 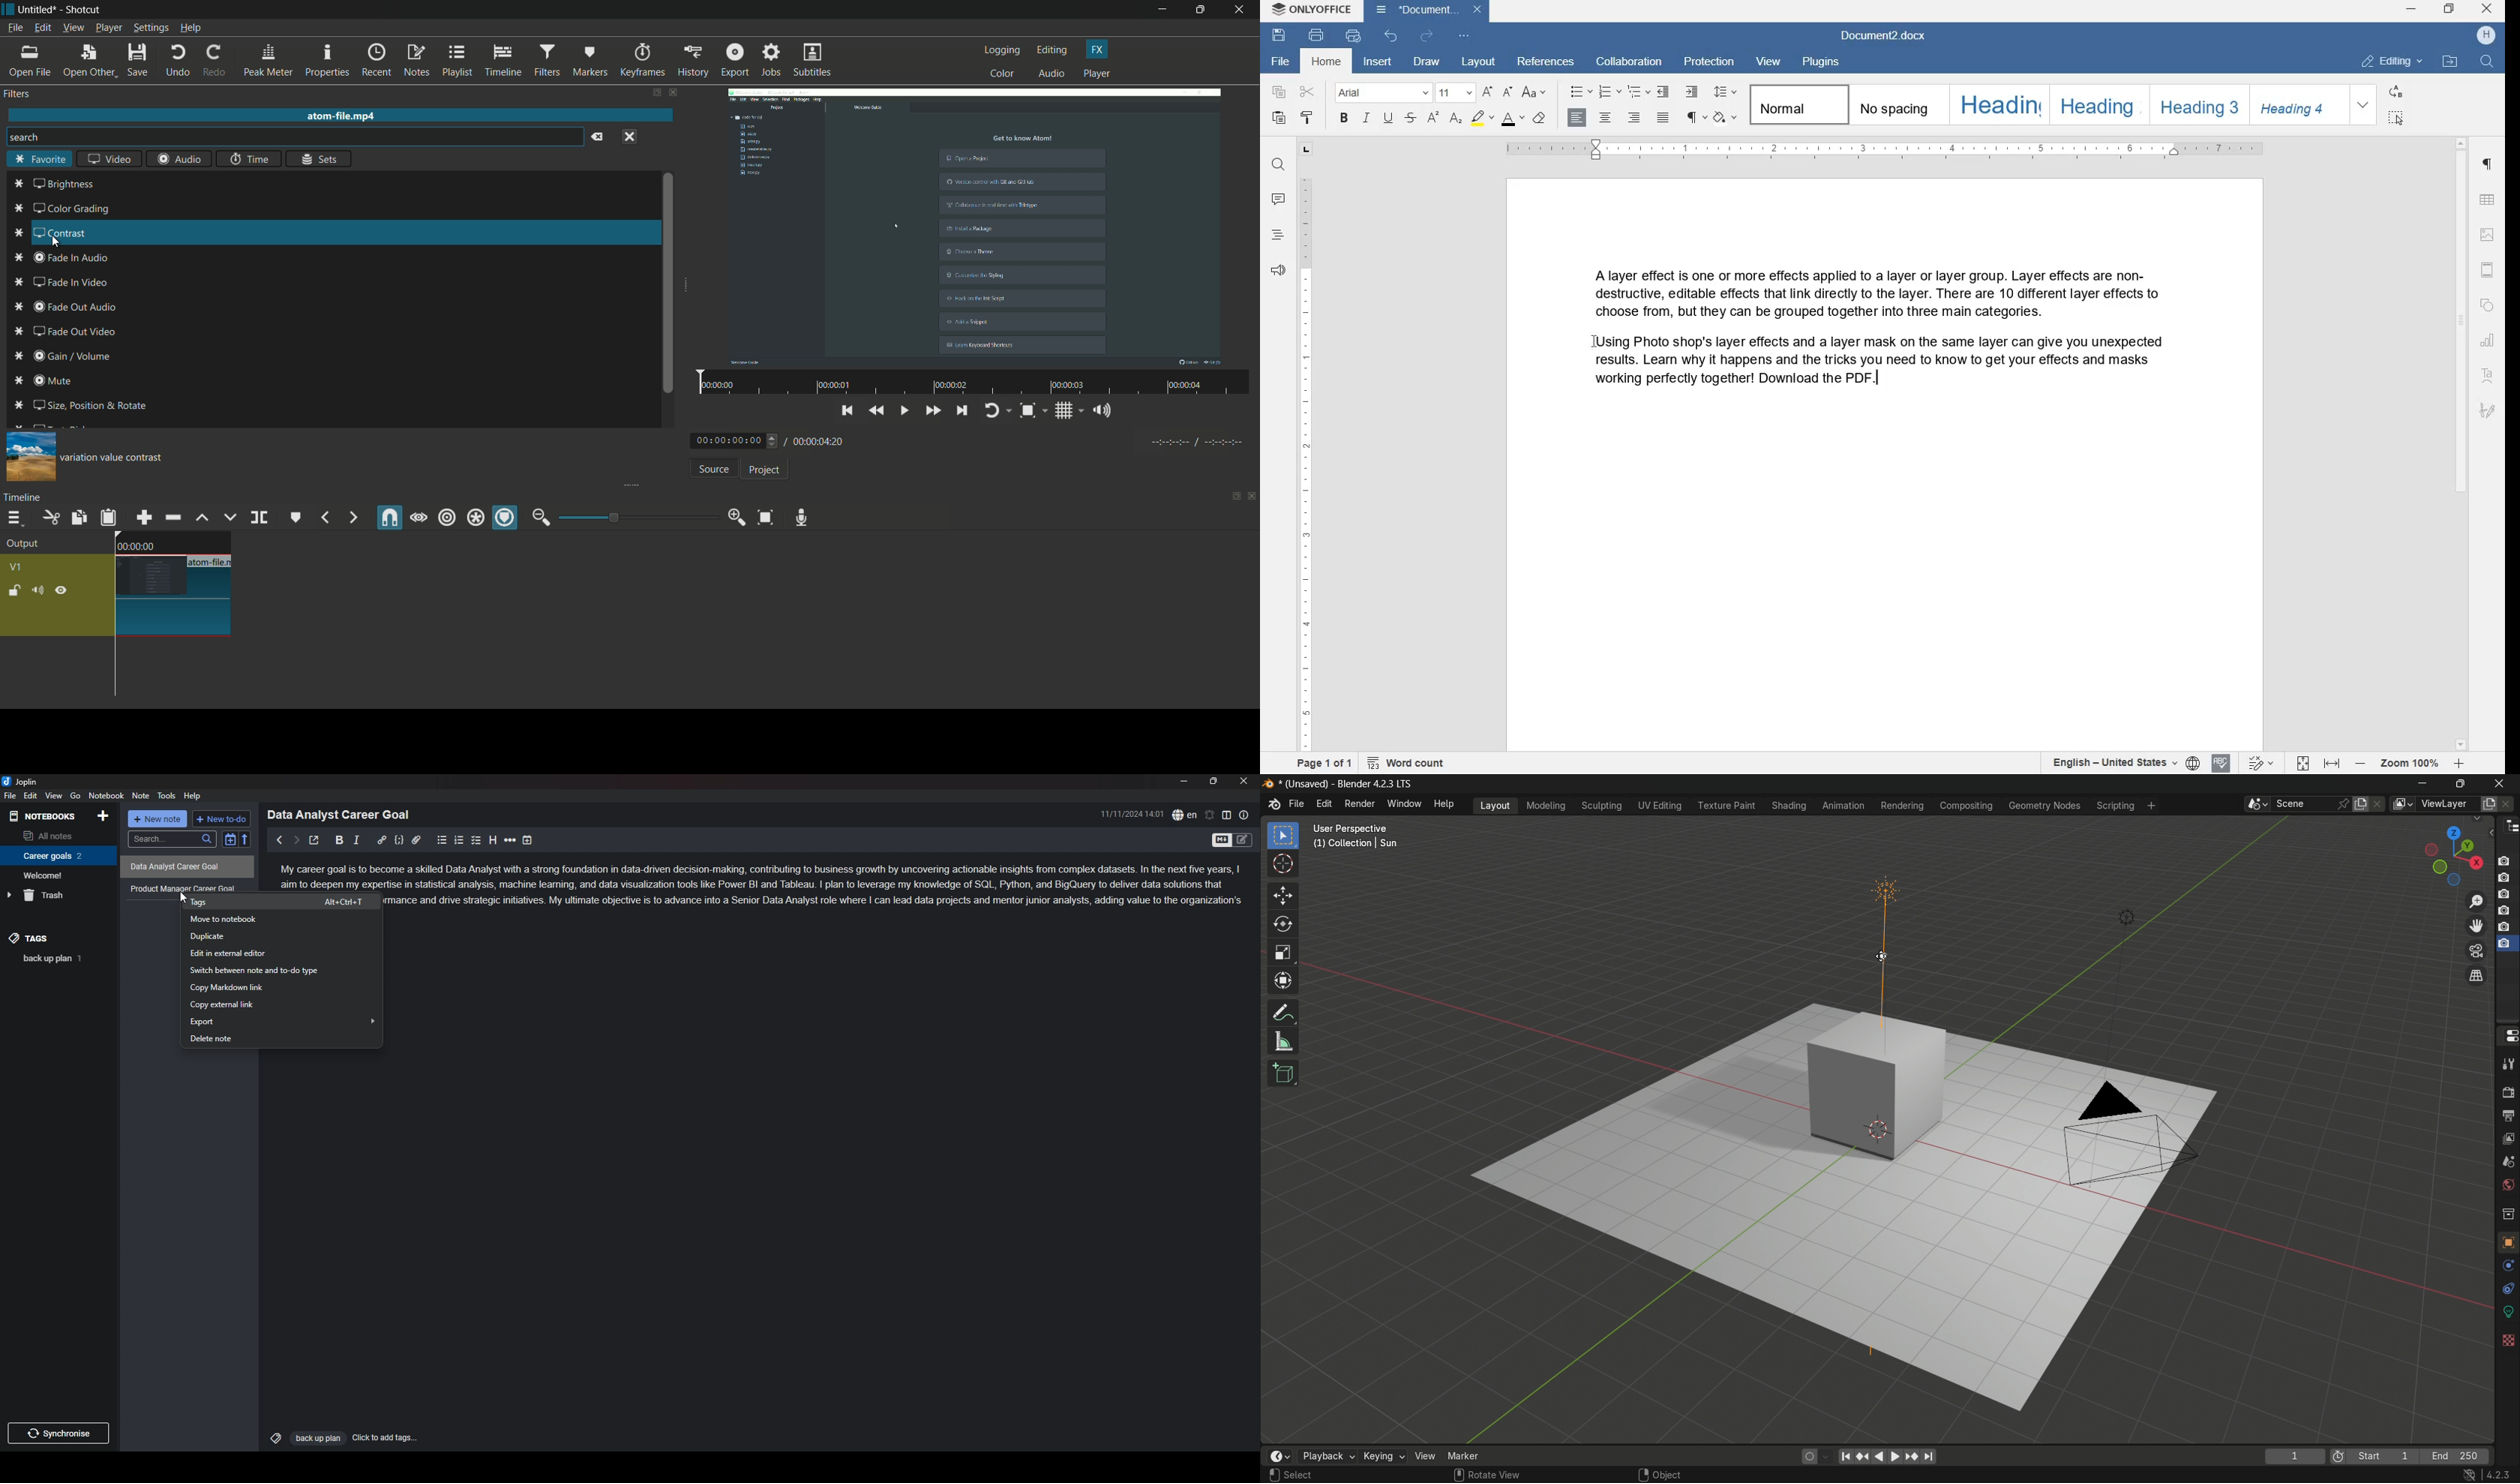 I want to click on Synchronize, so click(x=59, y=1432).